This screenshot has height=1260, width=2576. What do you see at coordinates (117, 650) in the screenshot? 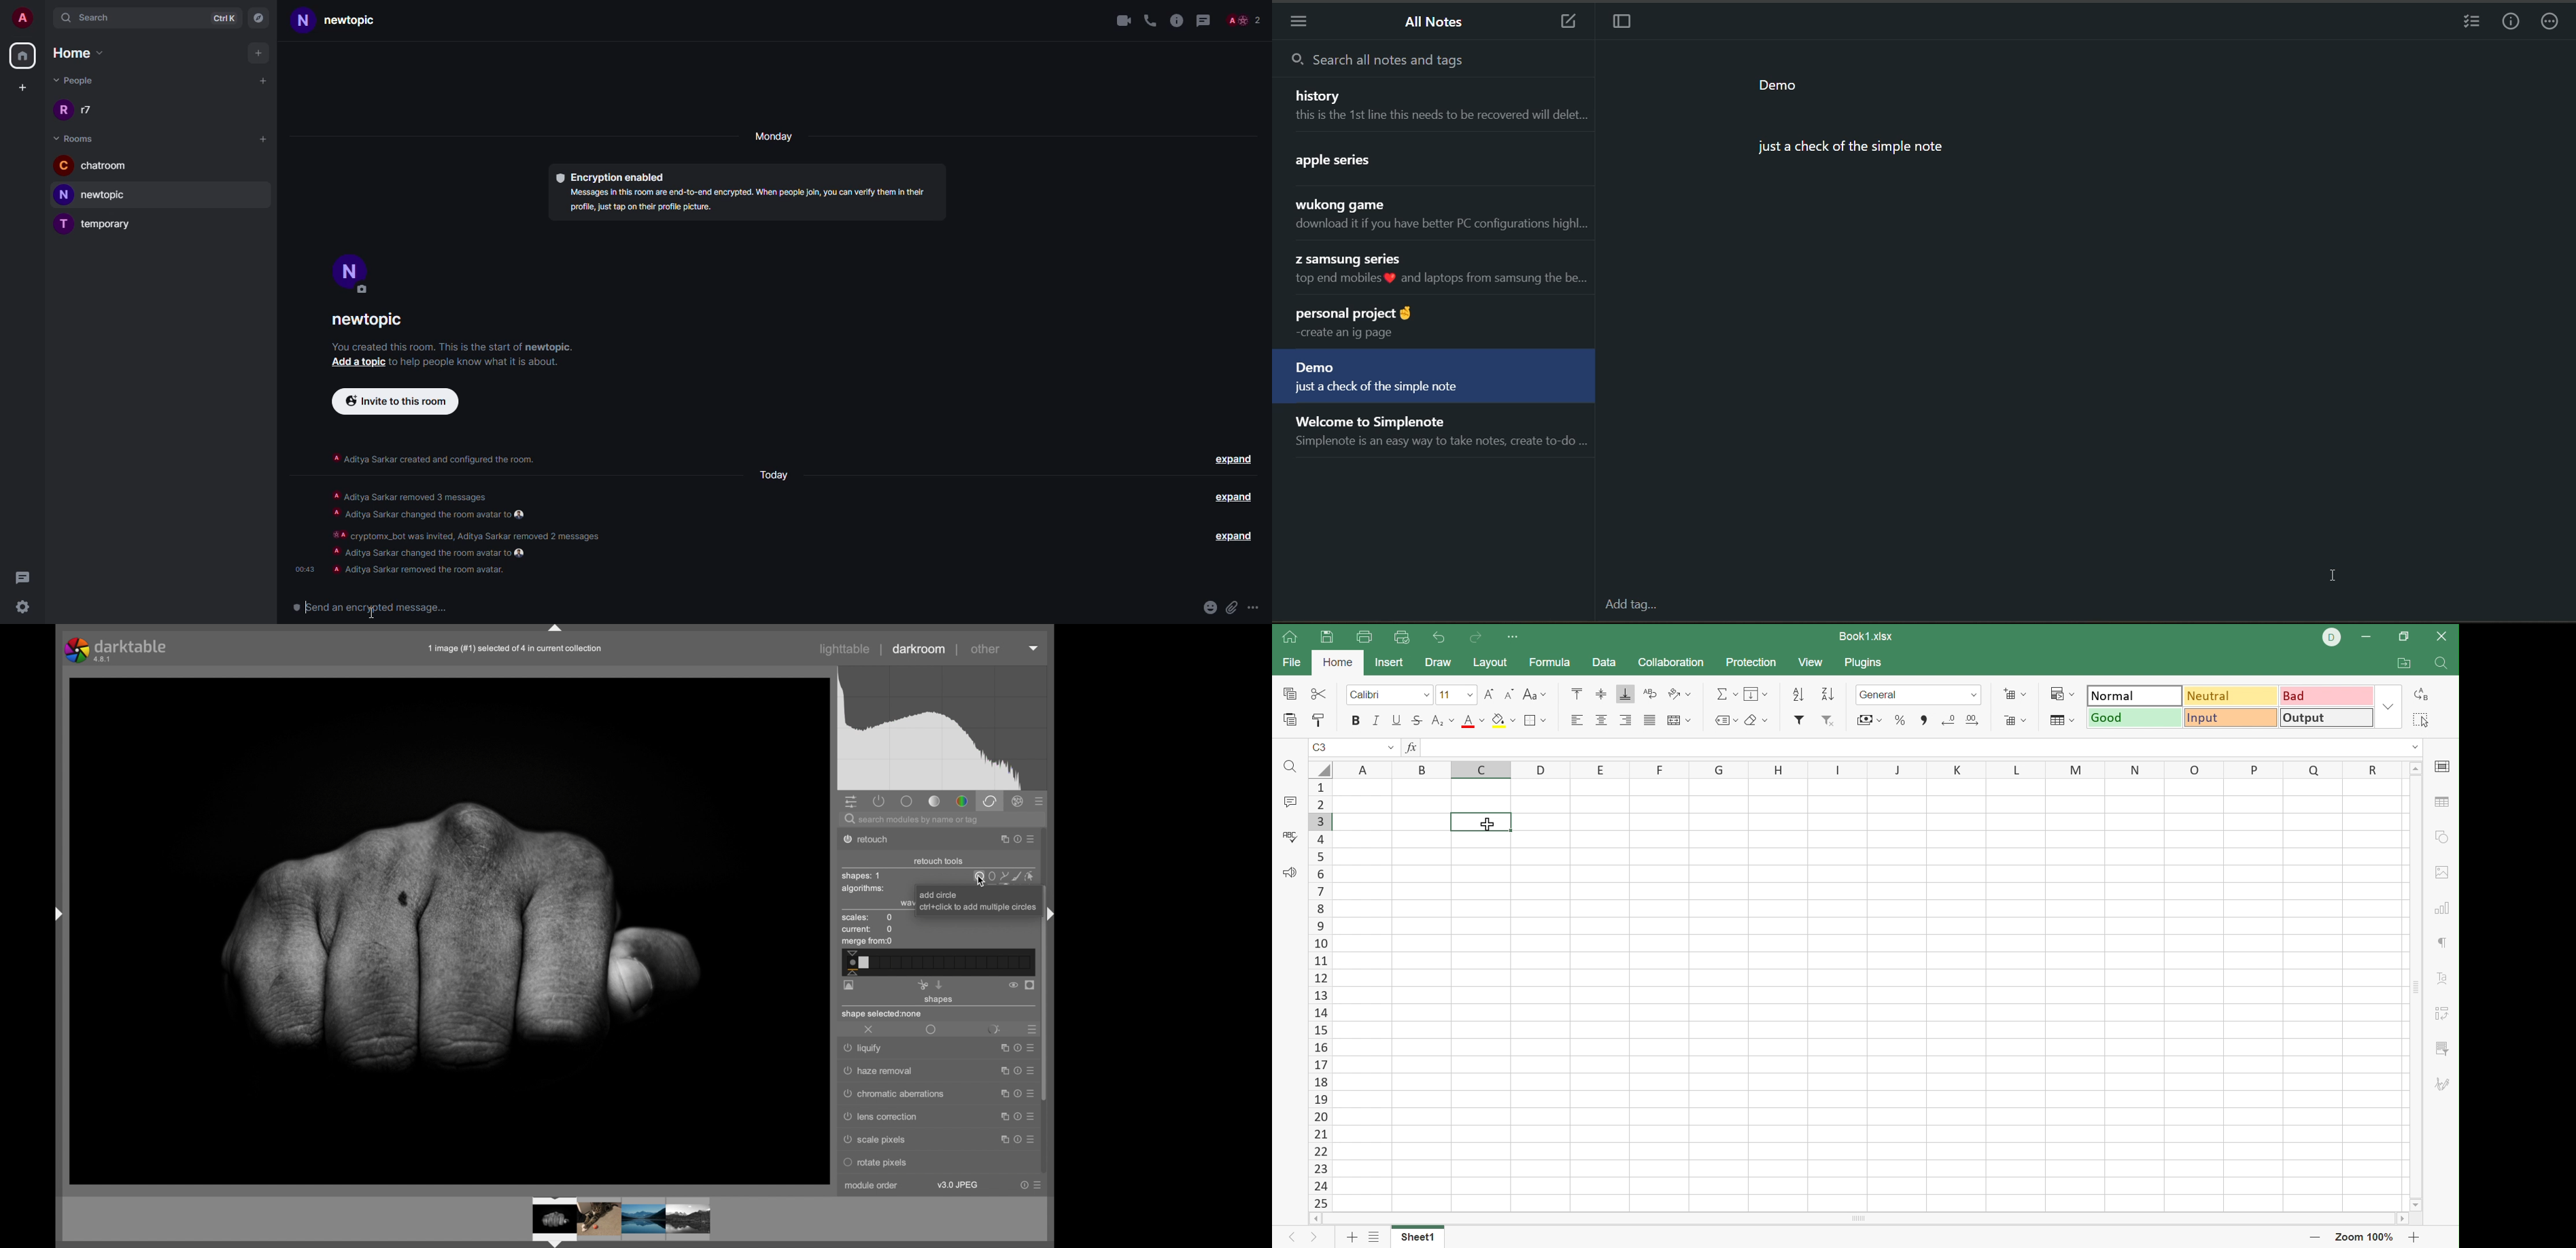
I see `darktable` at bounding box center [117, 650].